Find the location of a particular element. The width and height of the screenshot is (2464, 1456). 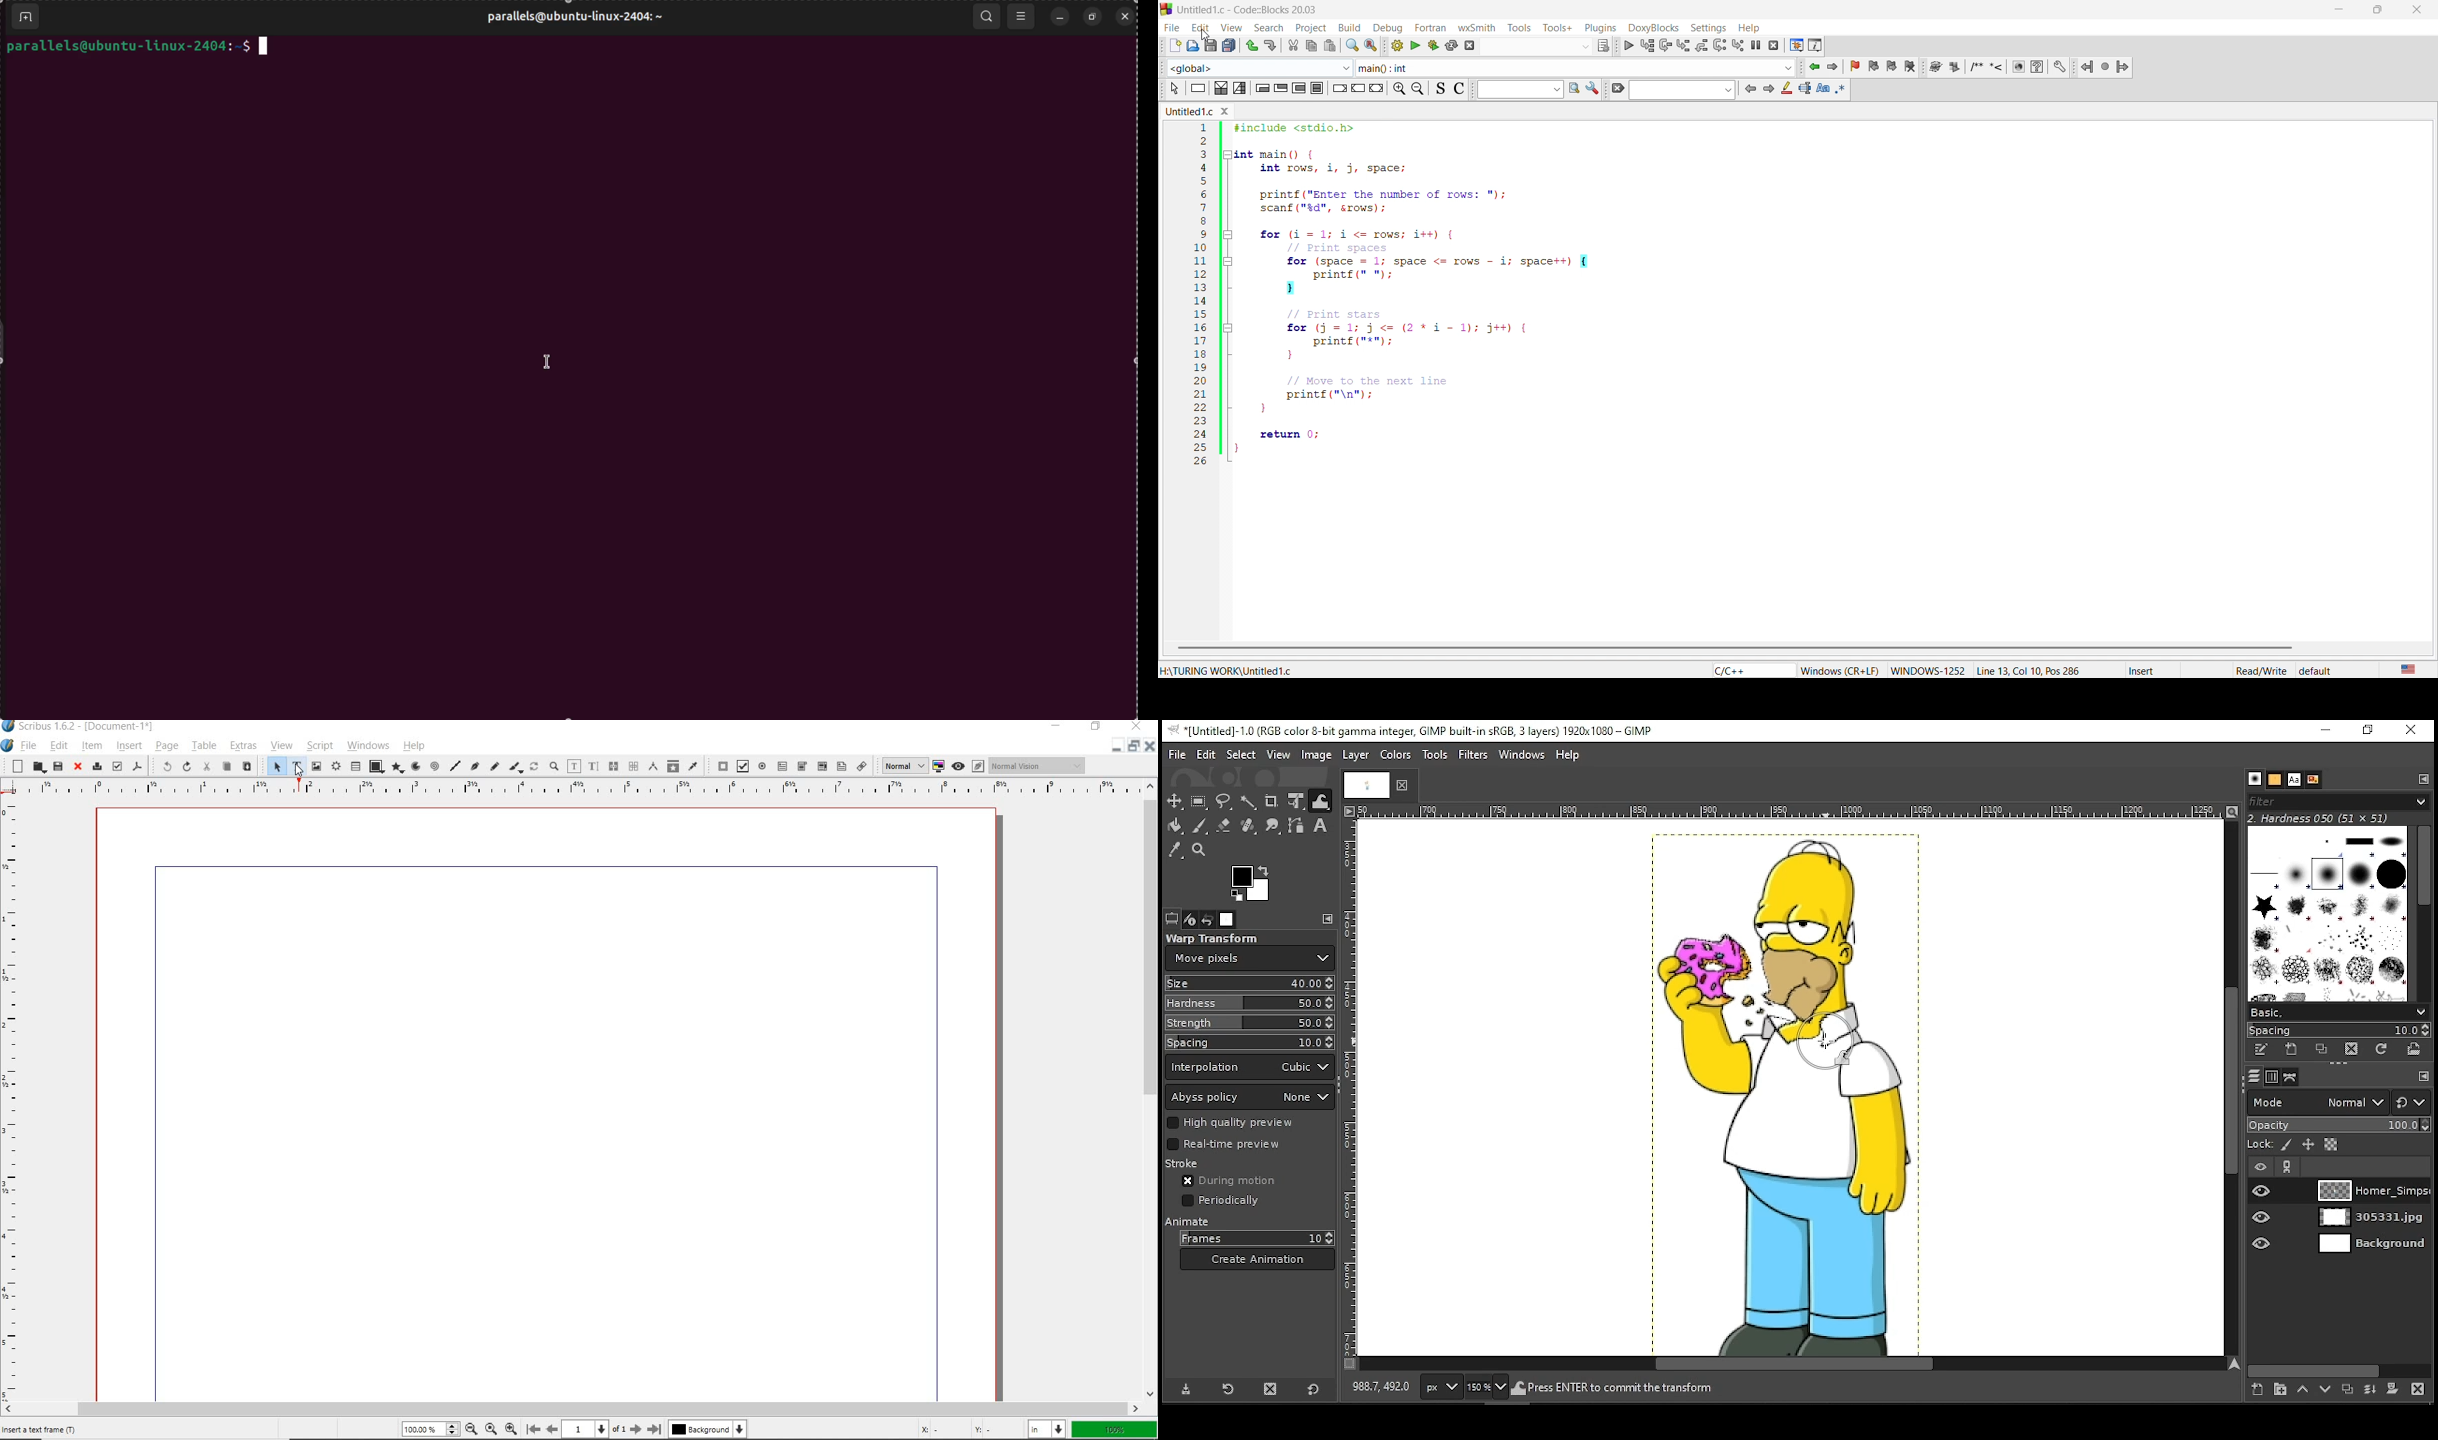

layer visibility is located at coordinates (2259, 1166).